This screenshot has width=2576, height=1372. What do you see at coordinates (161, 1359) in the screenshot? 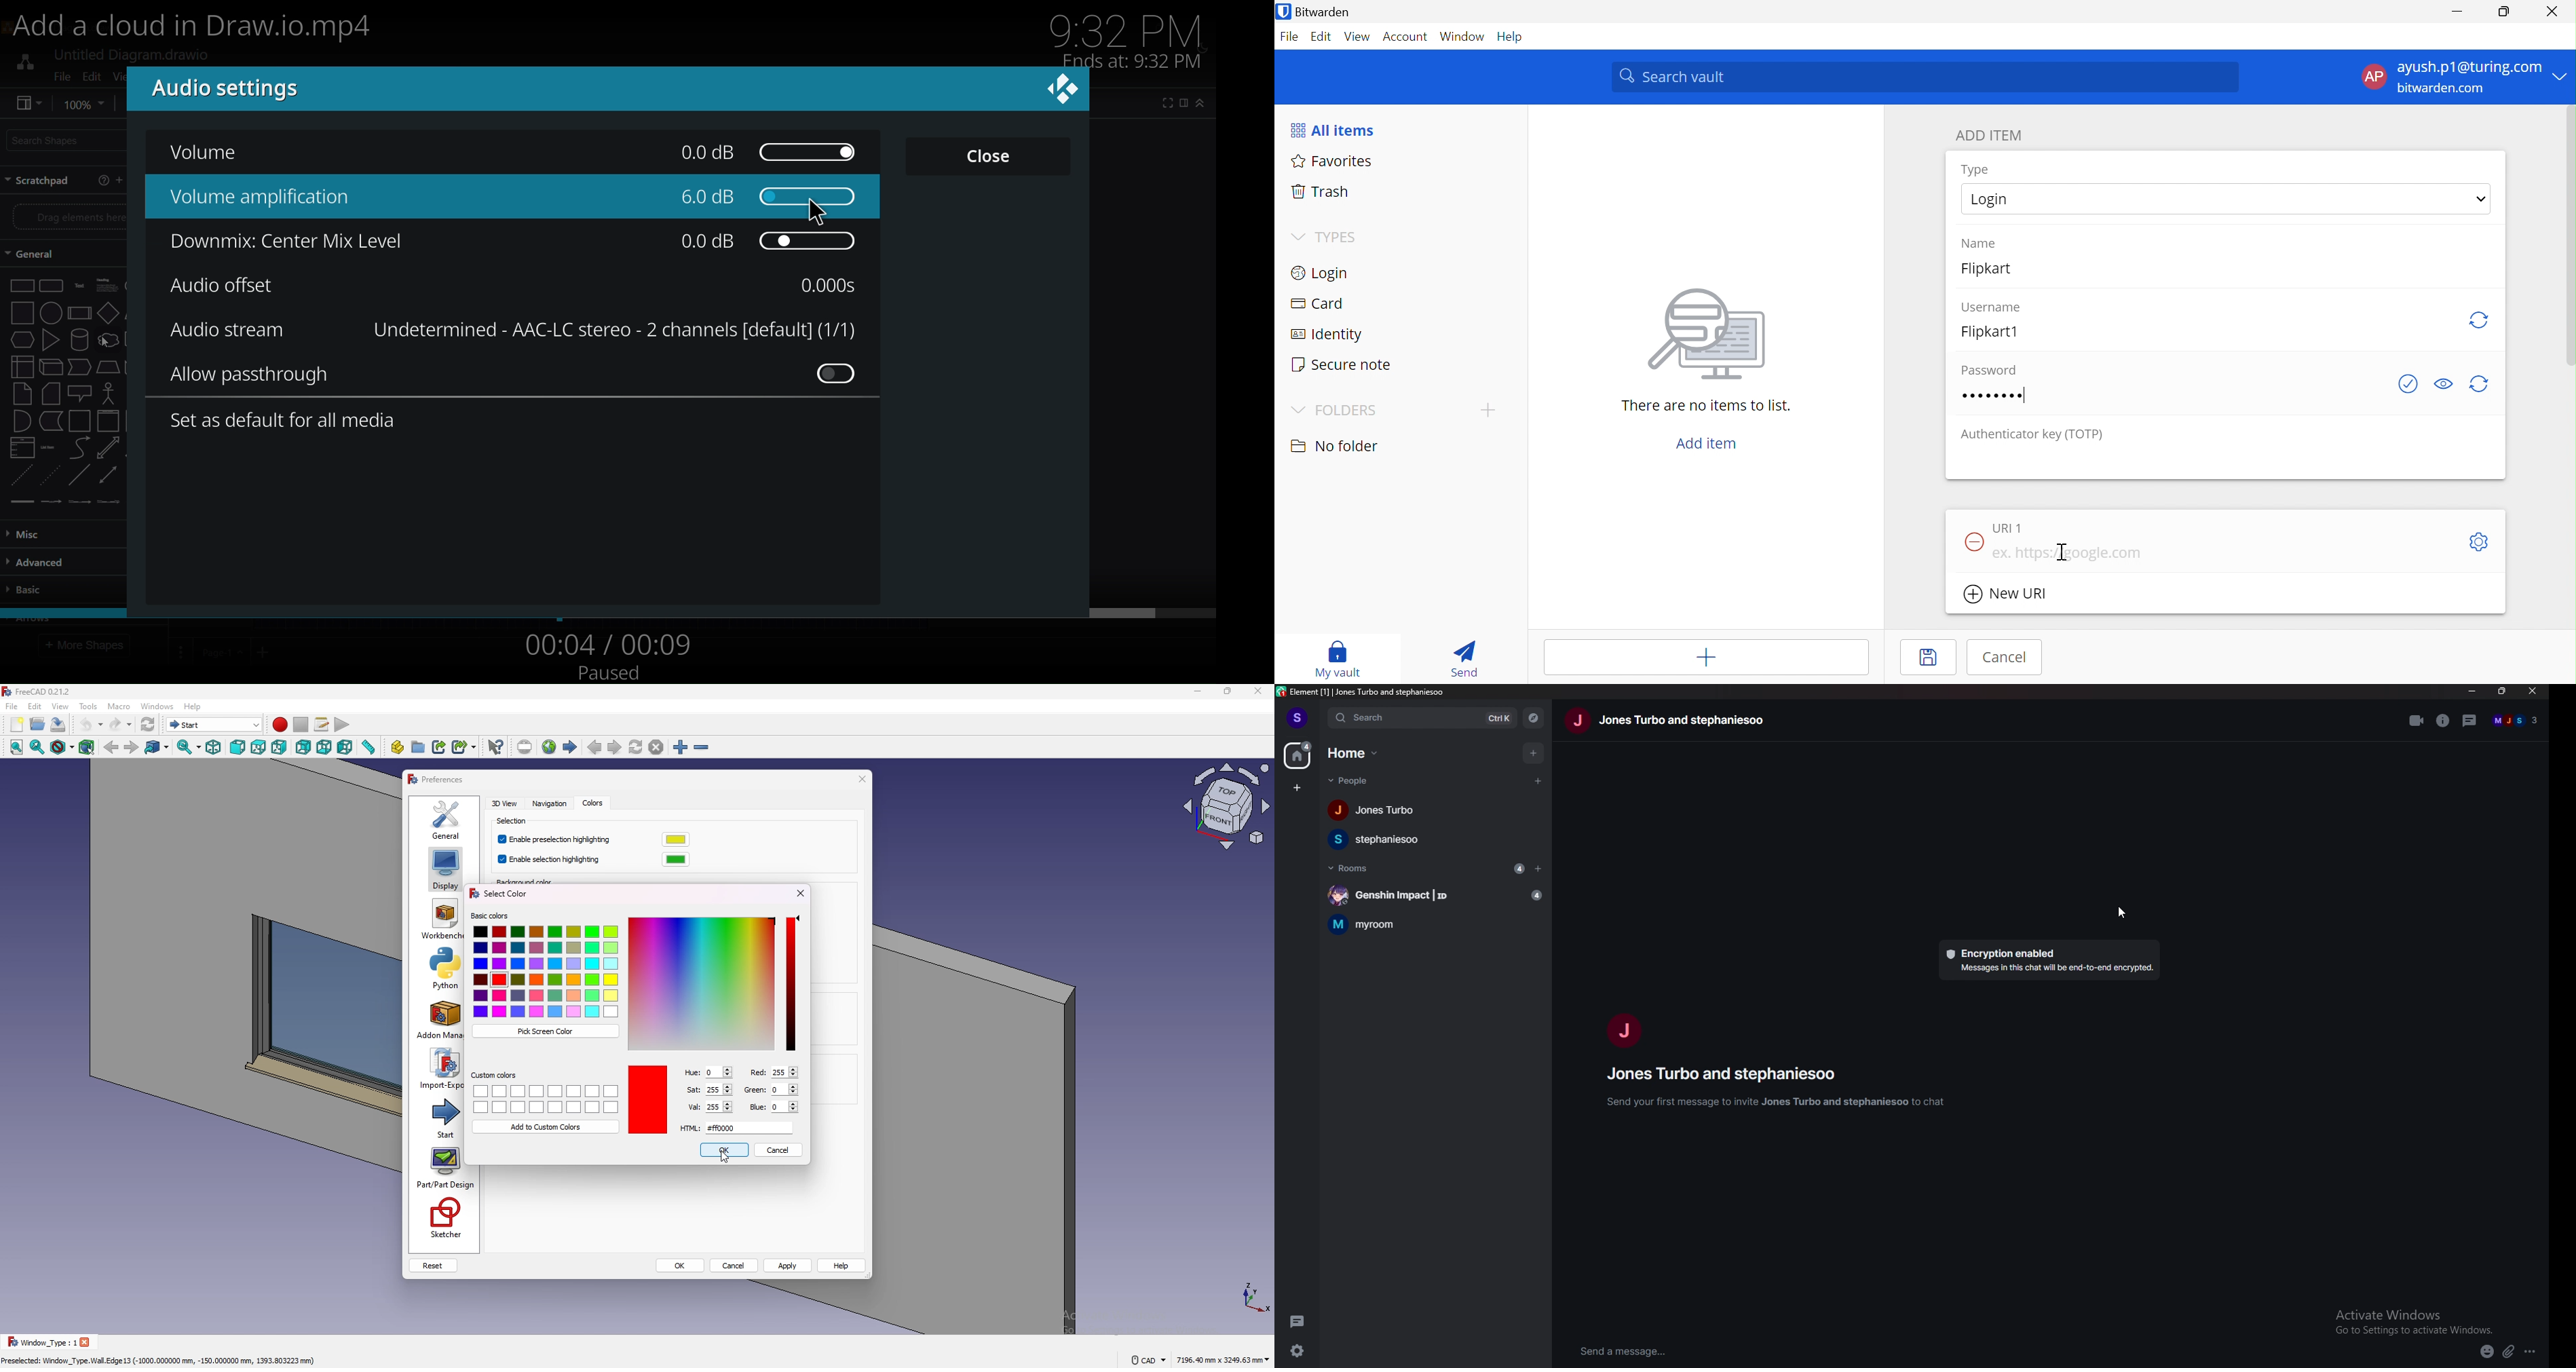
I see `Preselected: Window_Type.Wall. Edge 13 (-1000,000000 mm, -150.000000 mm, 1393.803223 mm)` at bounding box center [161, 1359].